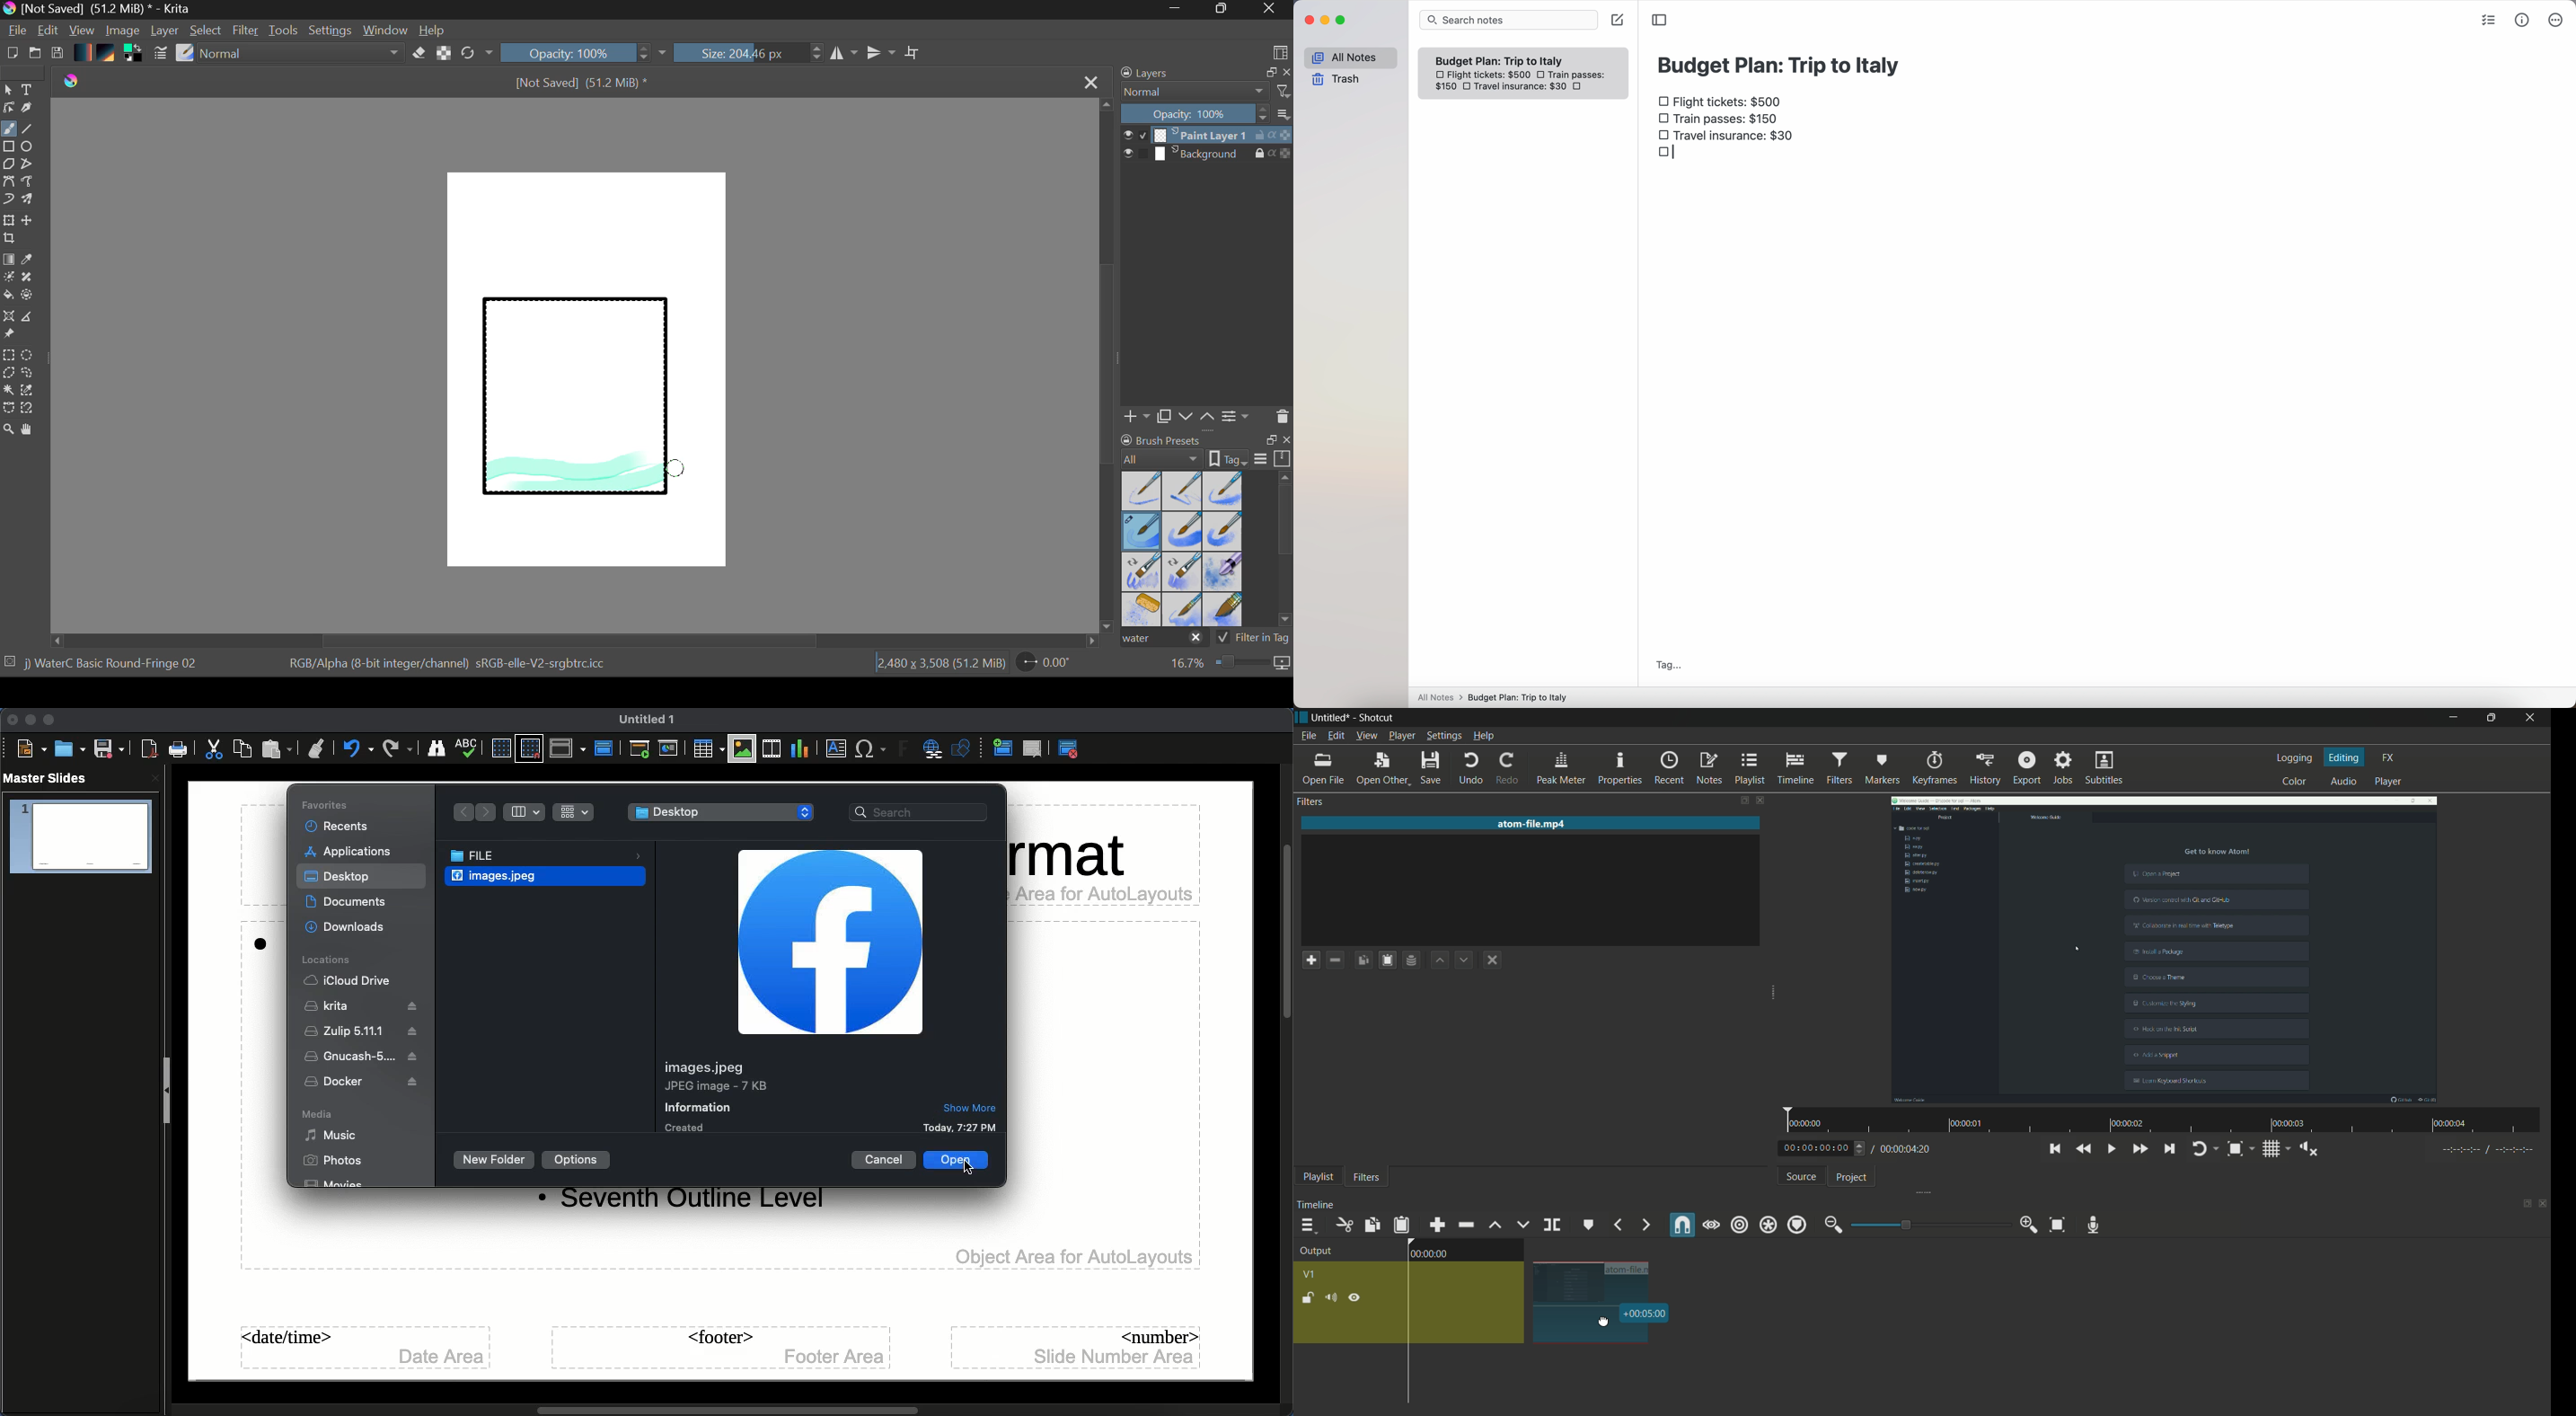 The height and width of the screenshot is (1428, 2576). I want to click on Maximize, so click(49, 721).